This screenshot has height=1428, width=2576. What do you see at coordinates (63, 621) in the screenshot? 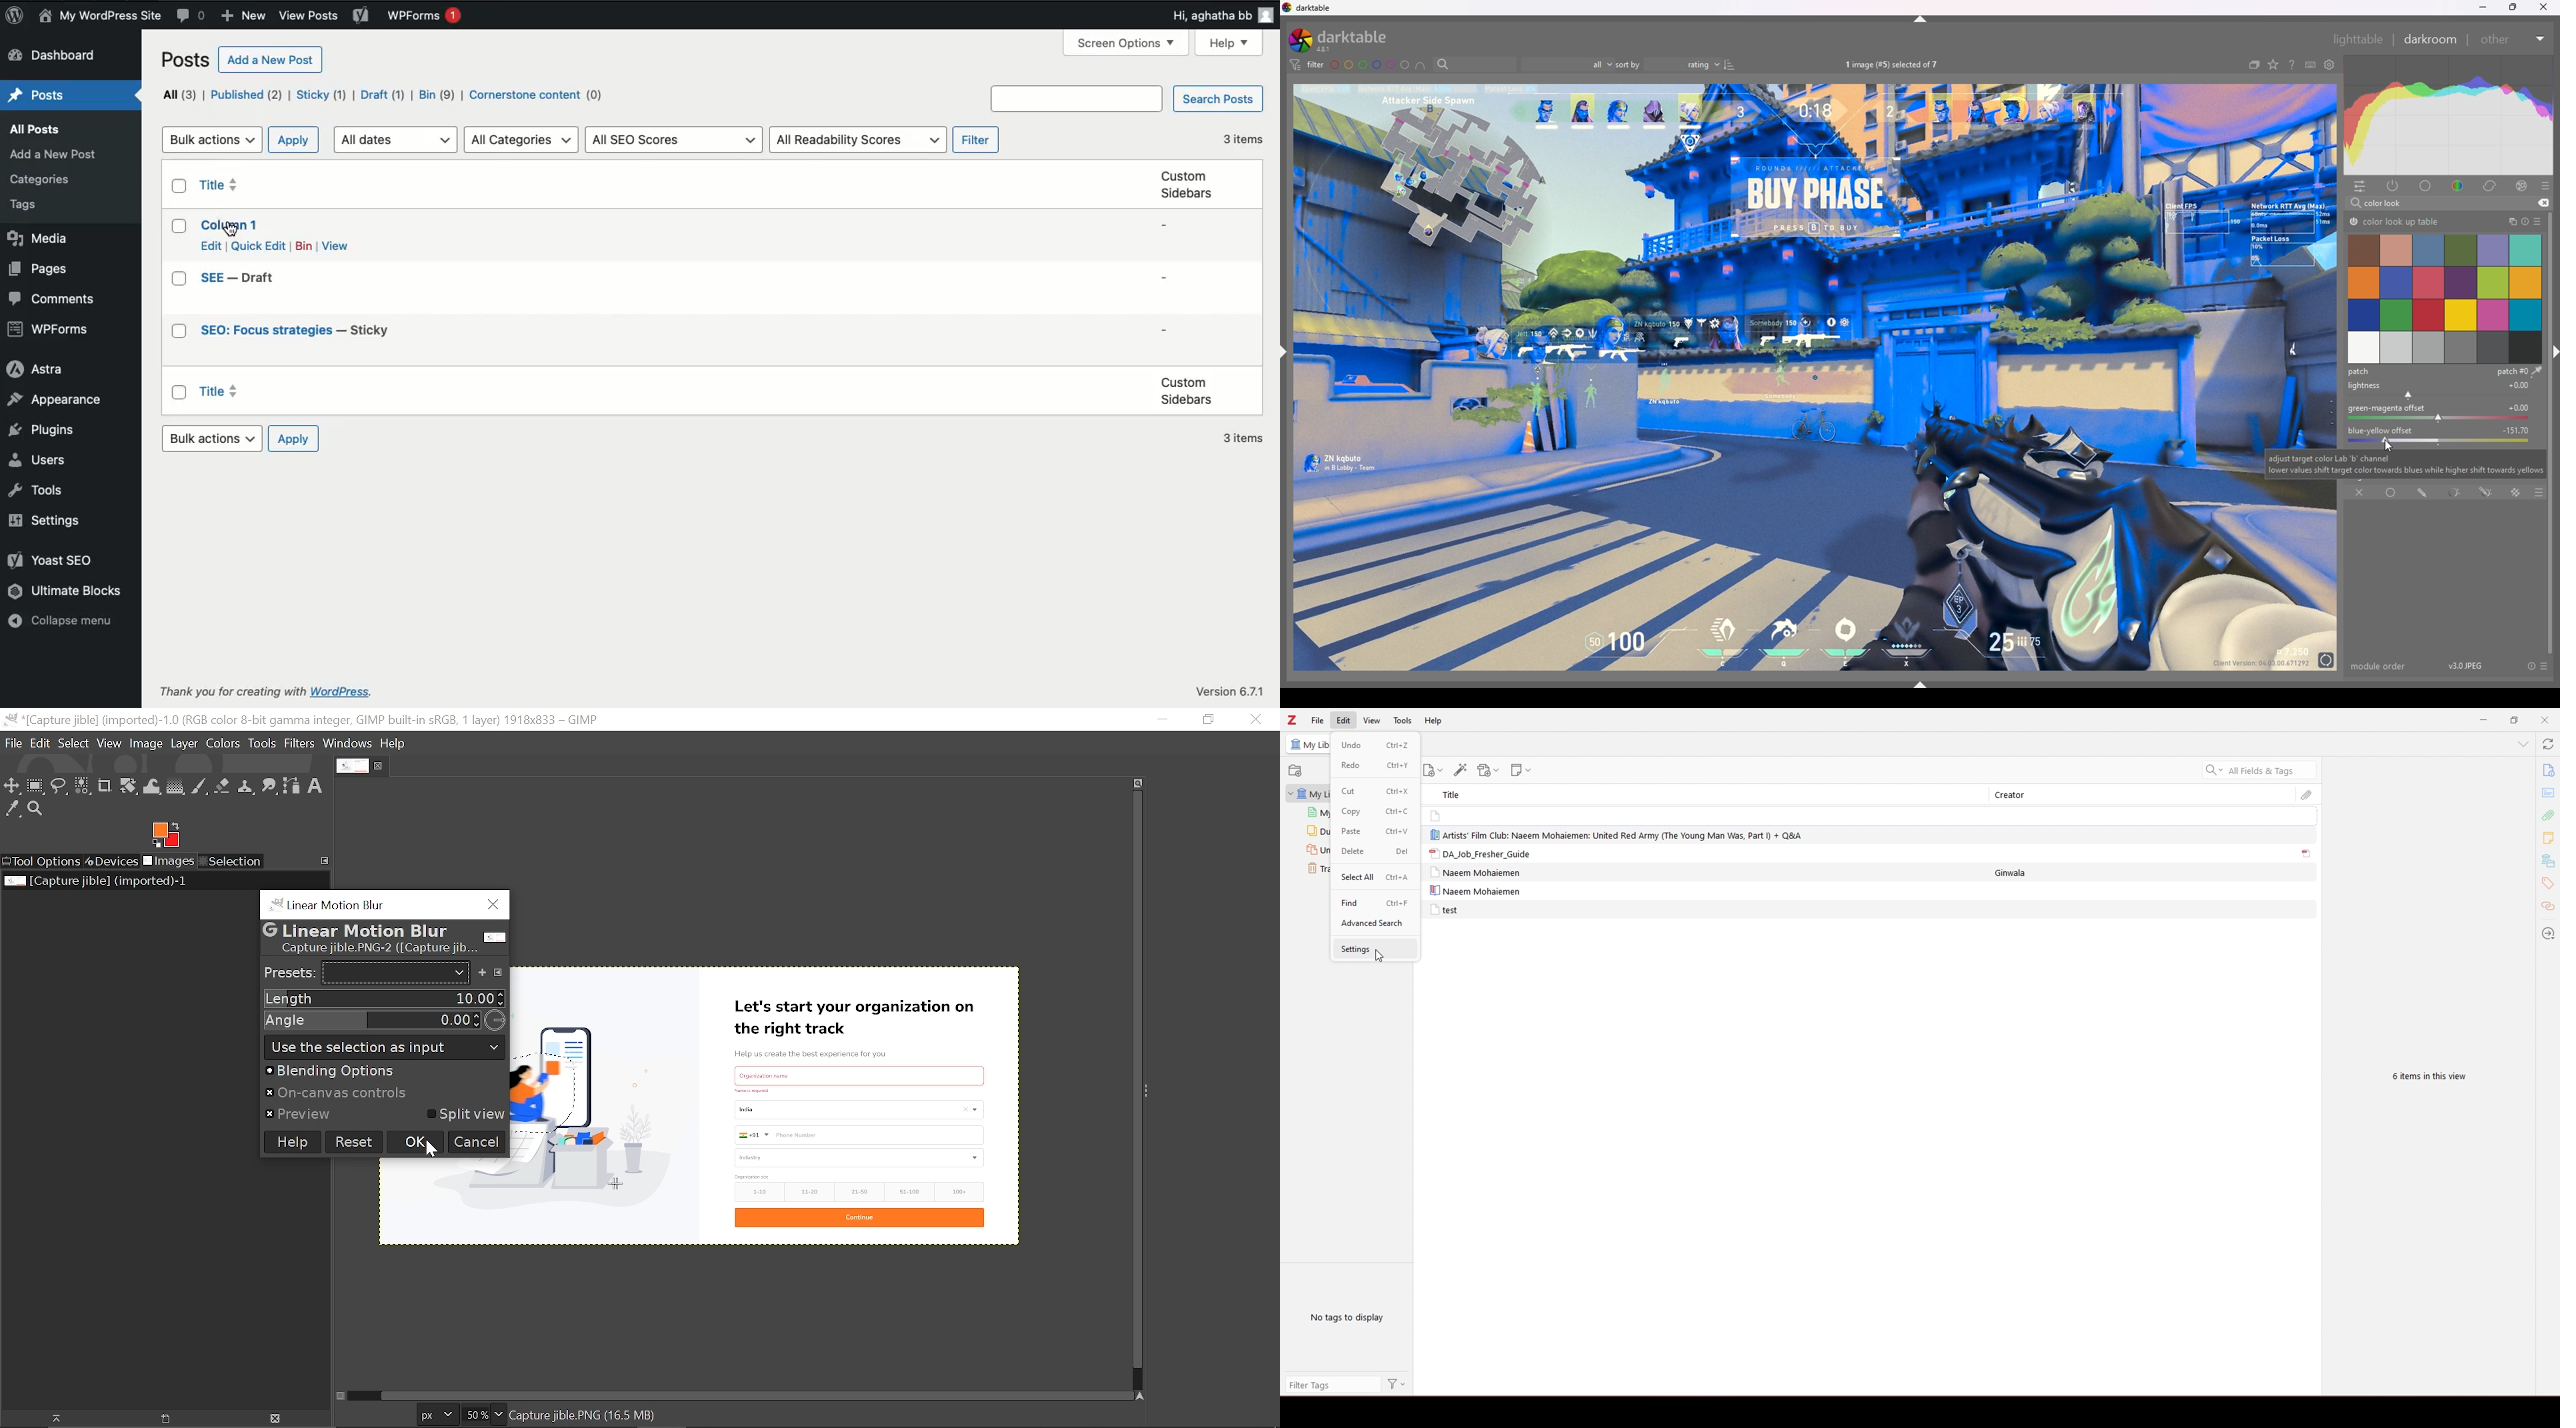
I see `Collapse menu` at bounding box center [63, 621].